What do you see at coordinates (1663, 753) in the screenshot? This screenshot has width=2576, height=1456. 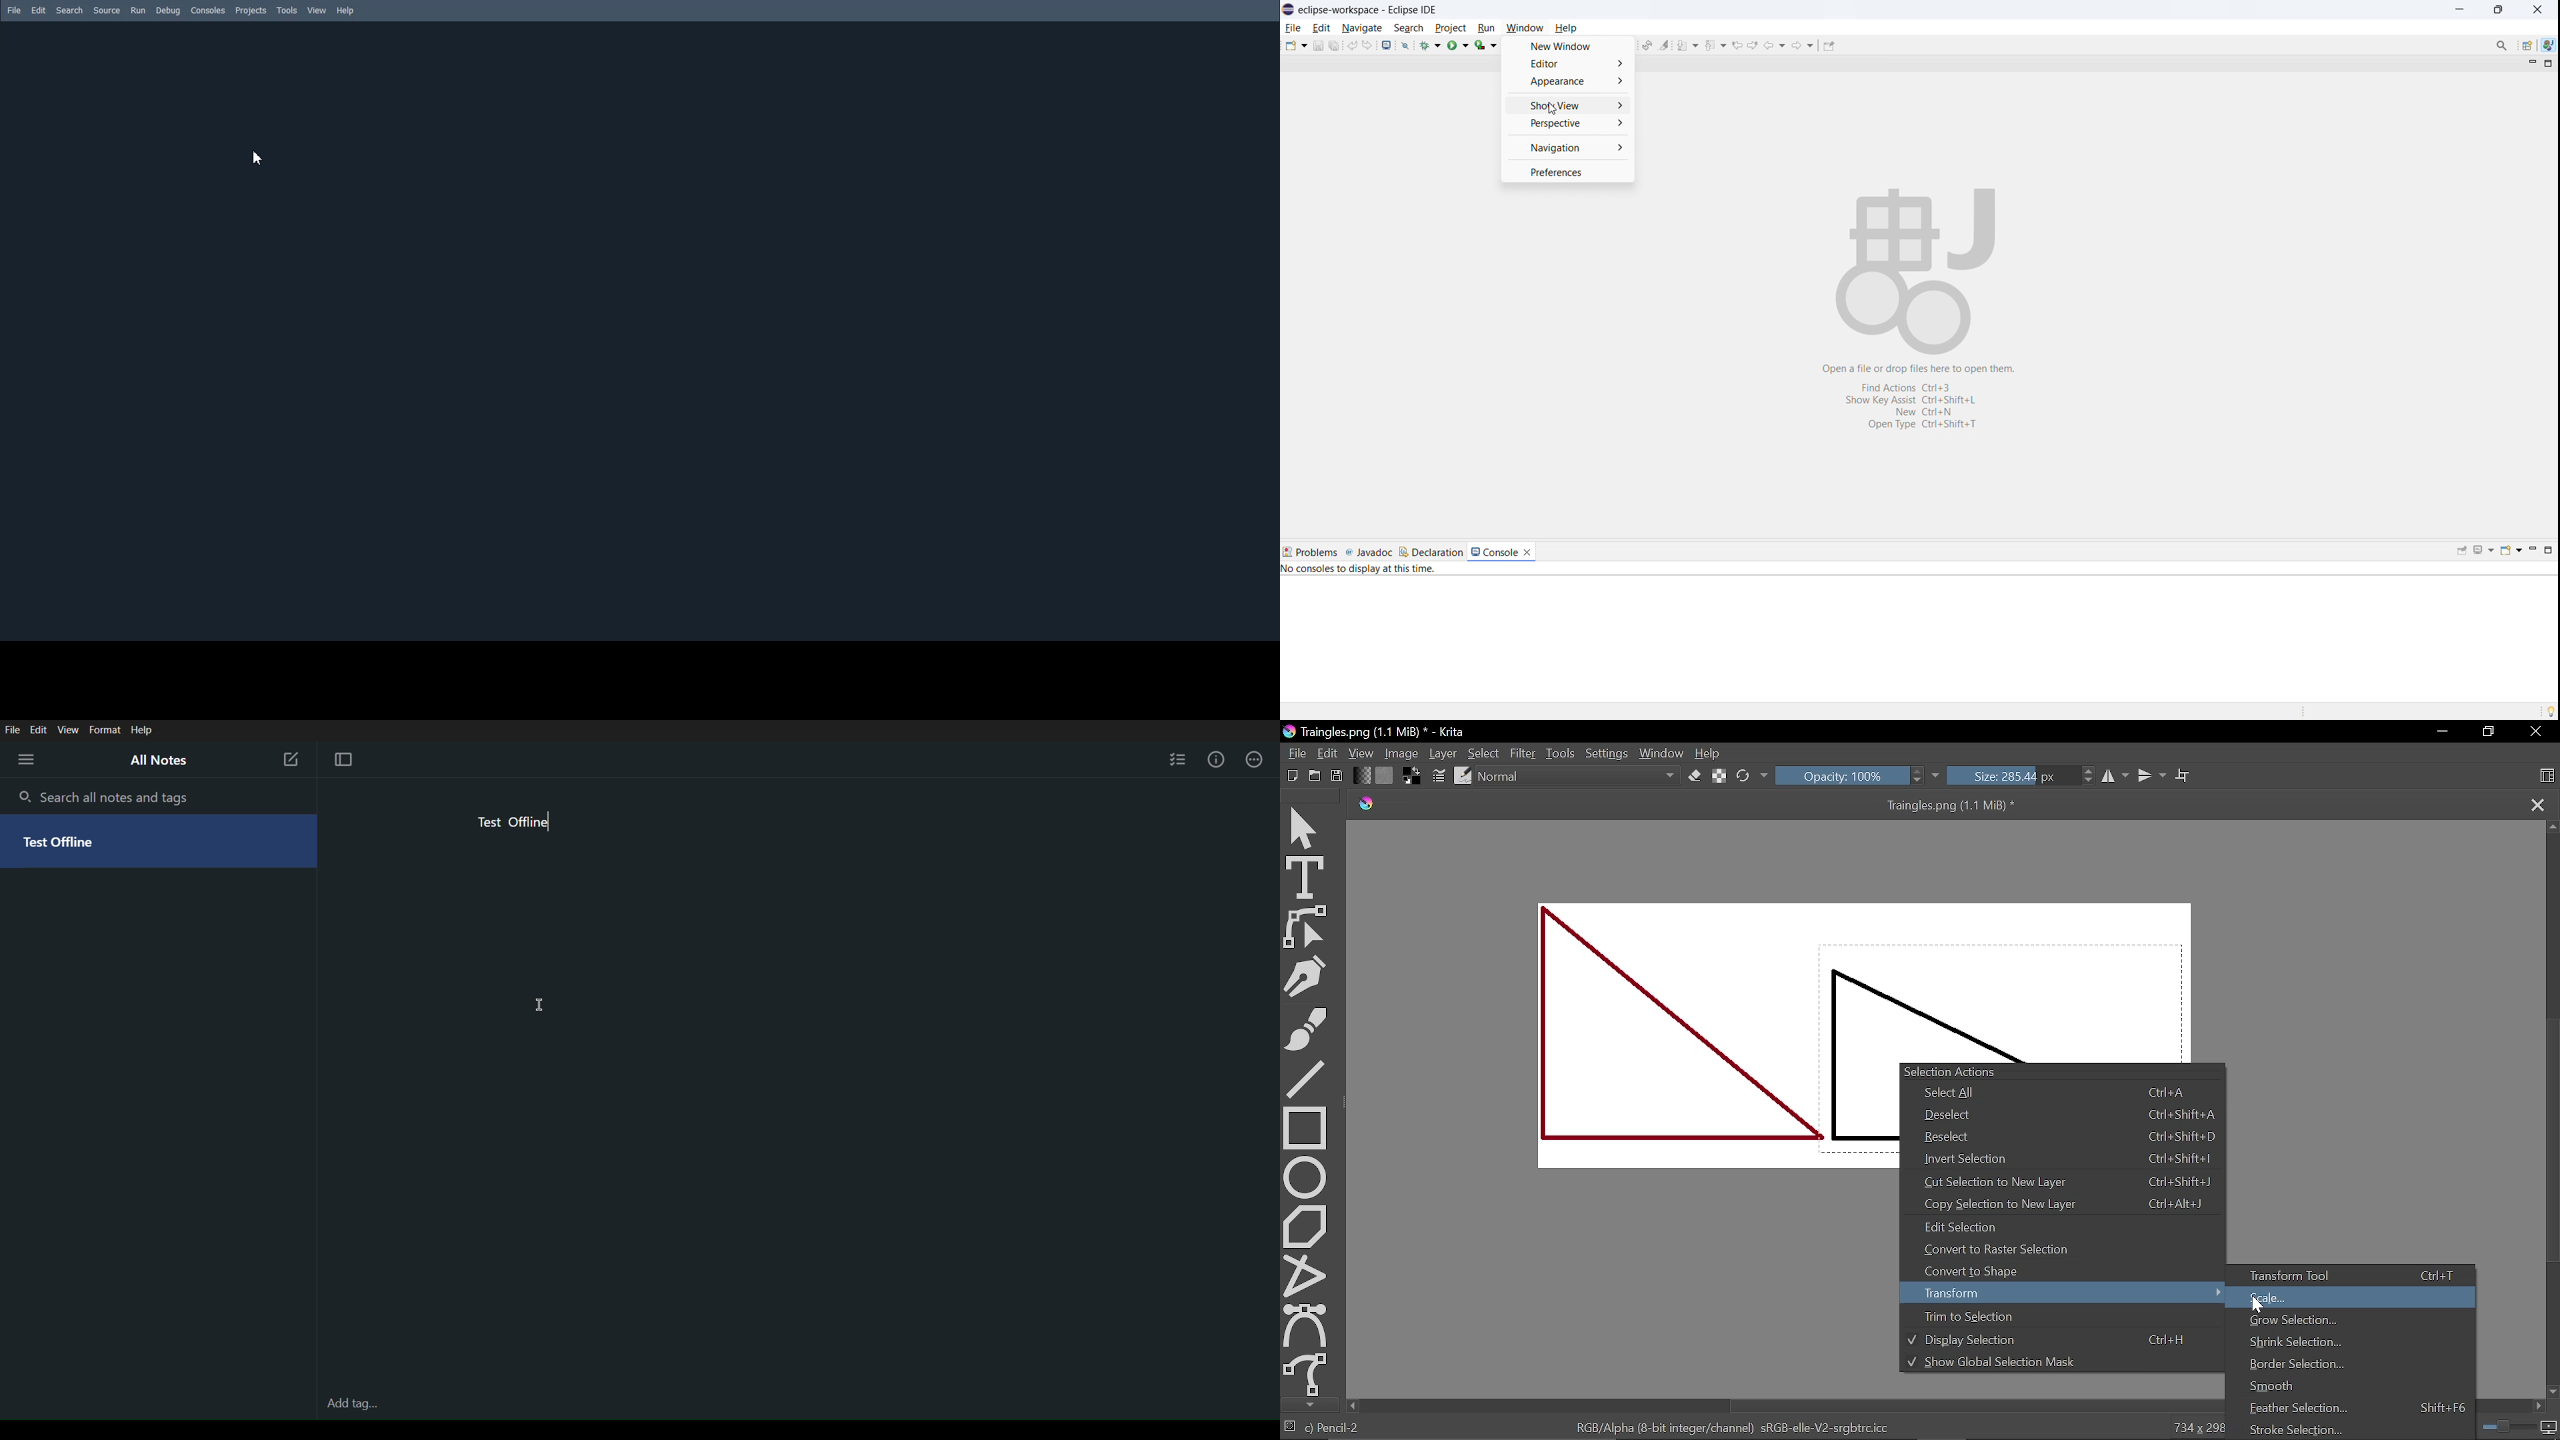 I see `Window` at bounding box center [1663, 753].